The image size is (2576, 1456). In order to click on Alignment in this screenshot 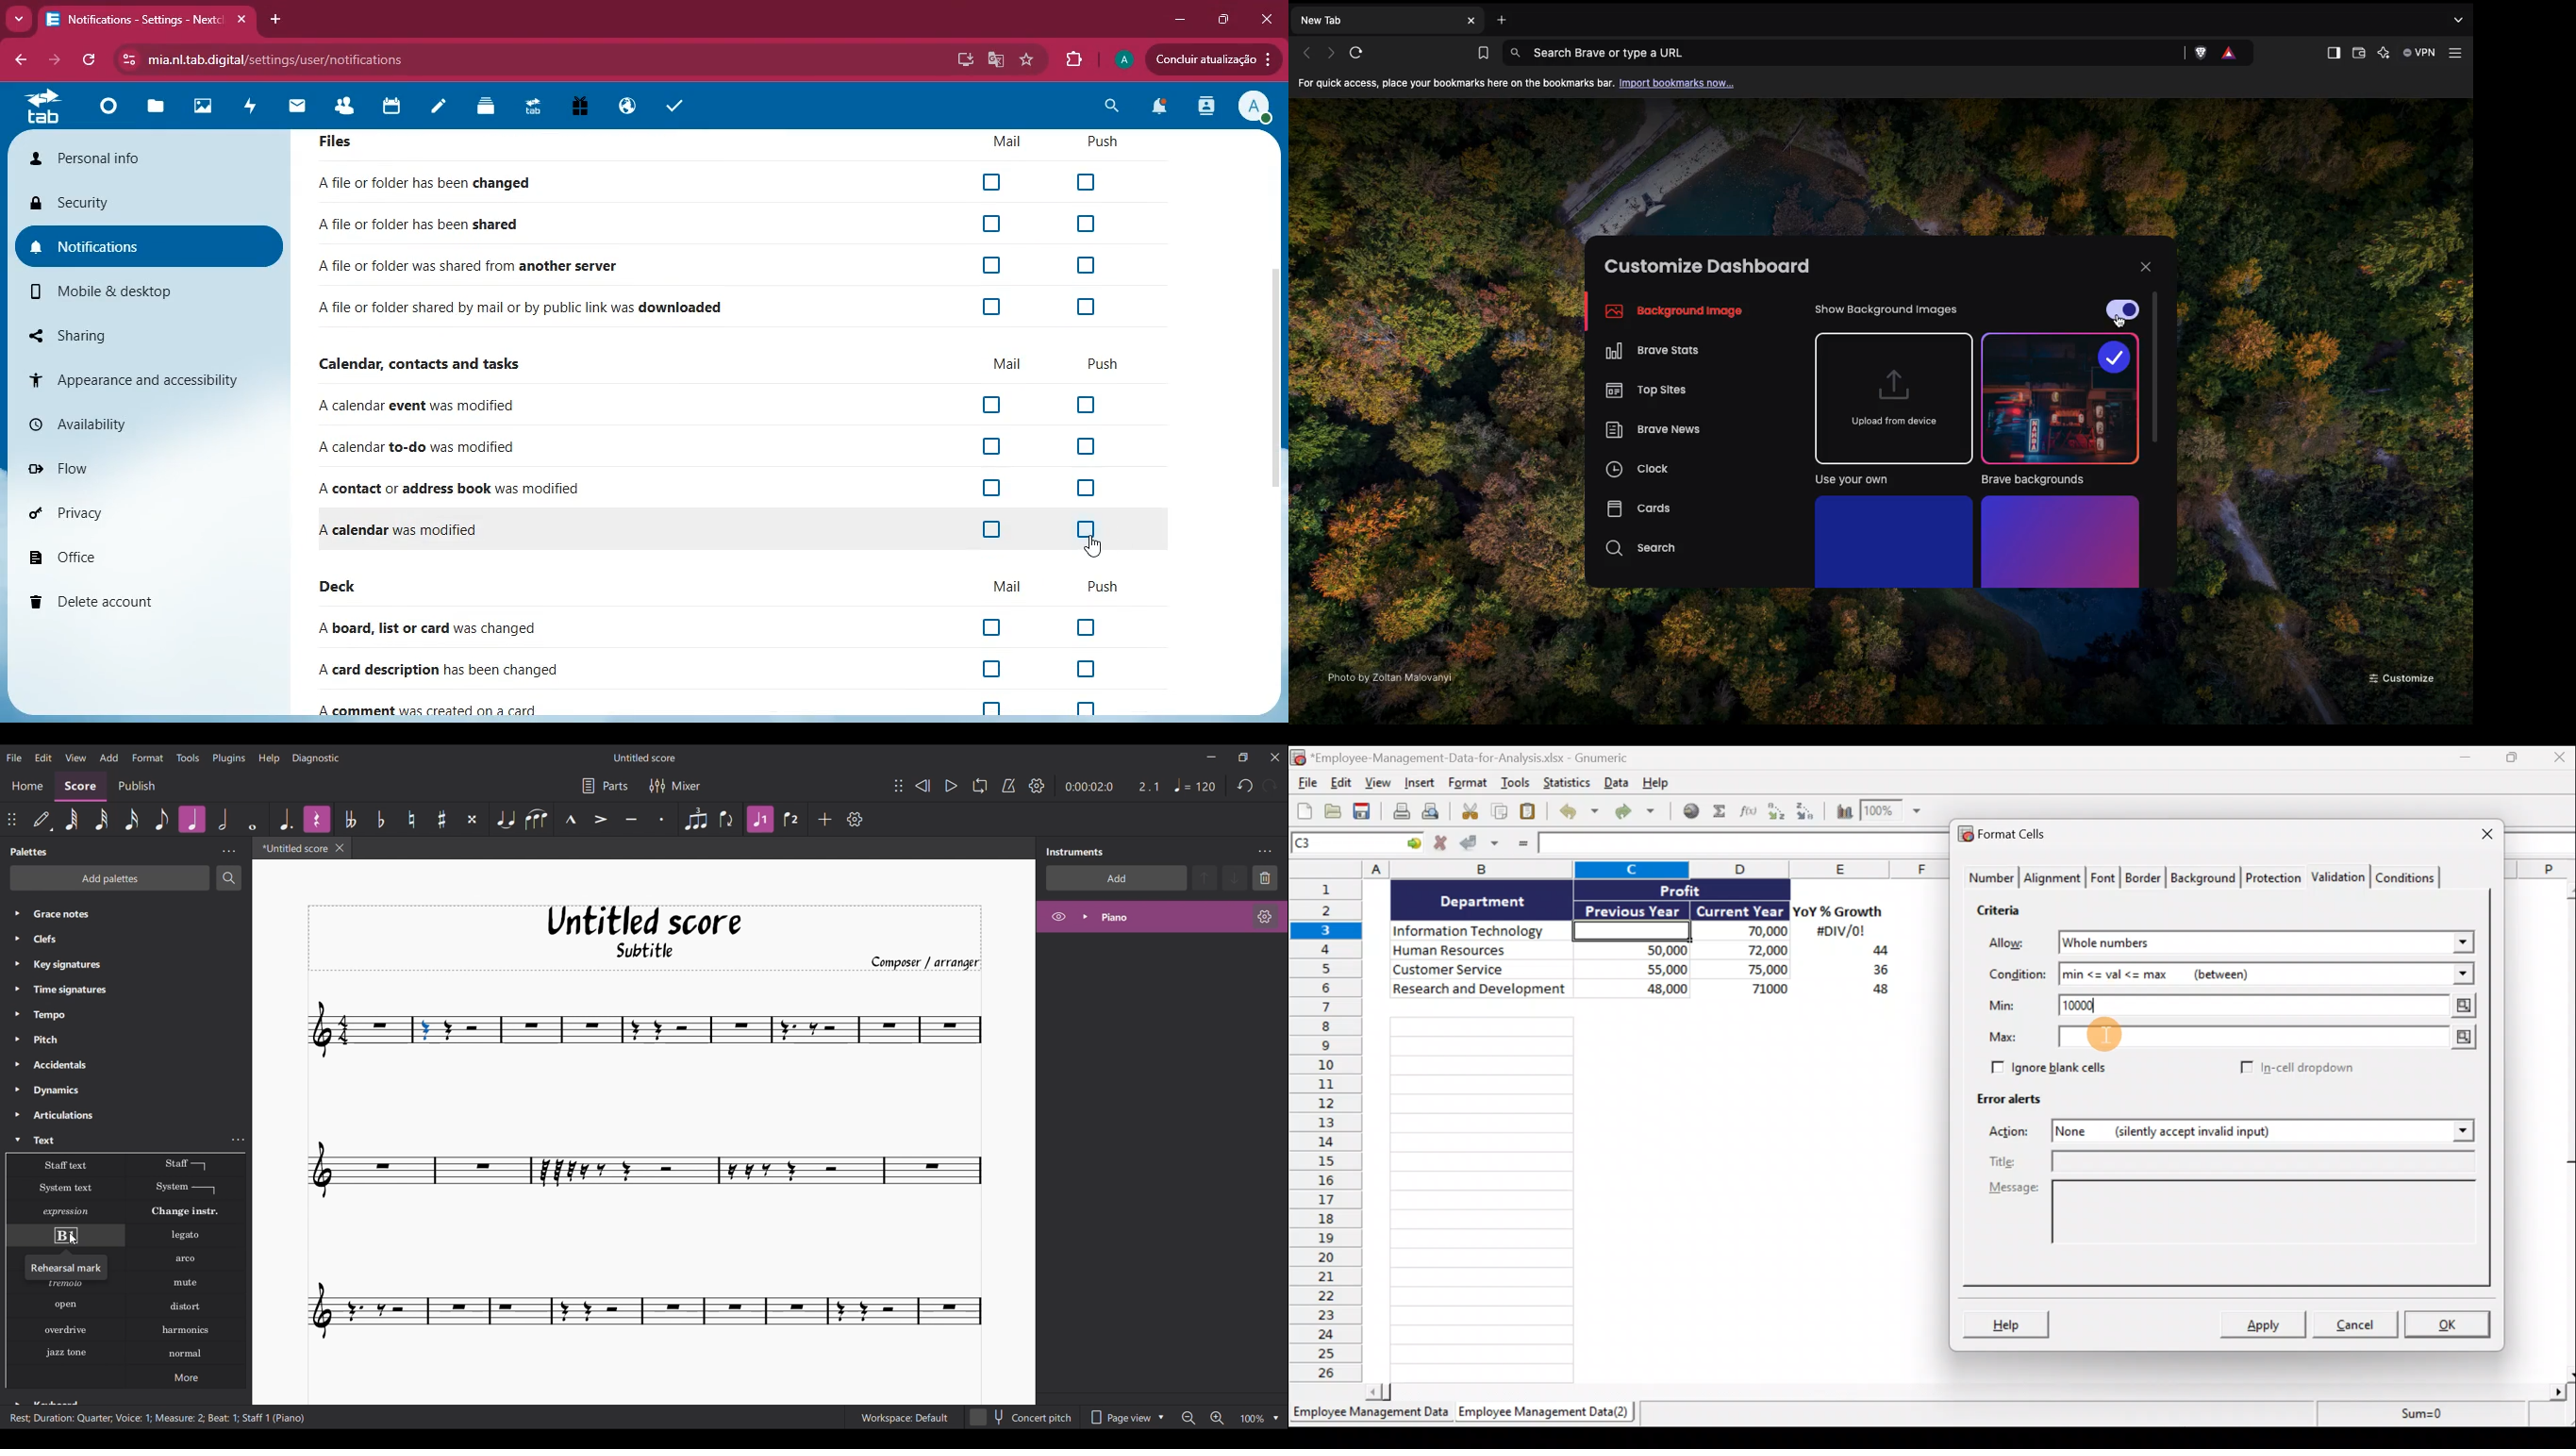, I will do `click(2054, 878)`.